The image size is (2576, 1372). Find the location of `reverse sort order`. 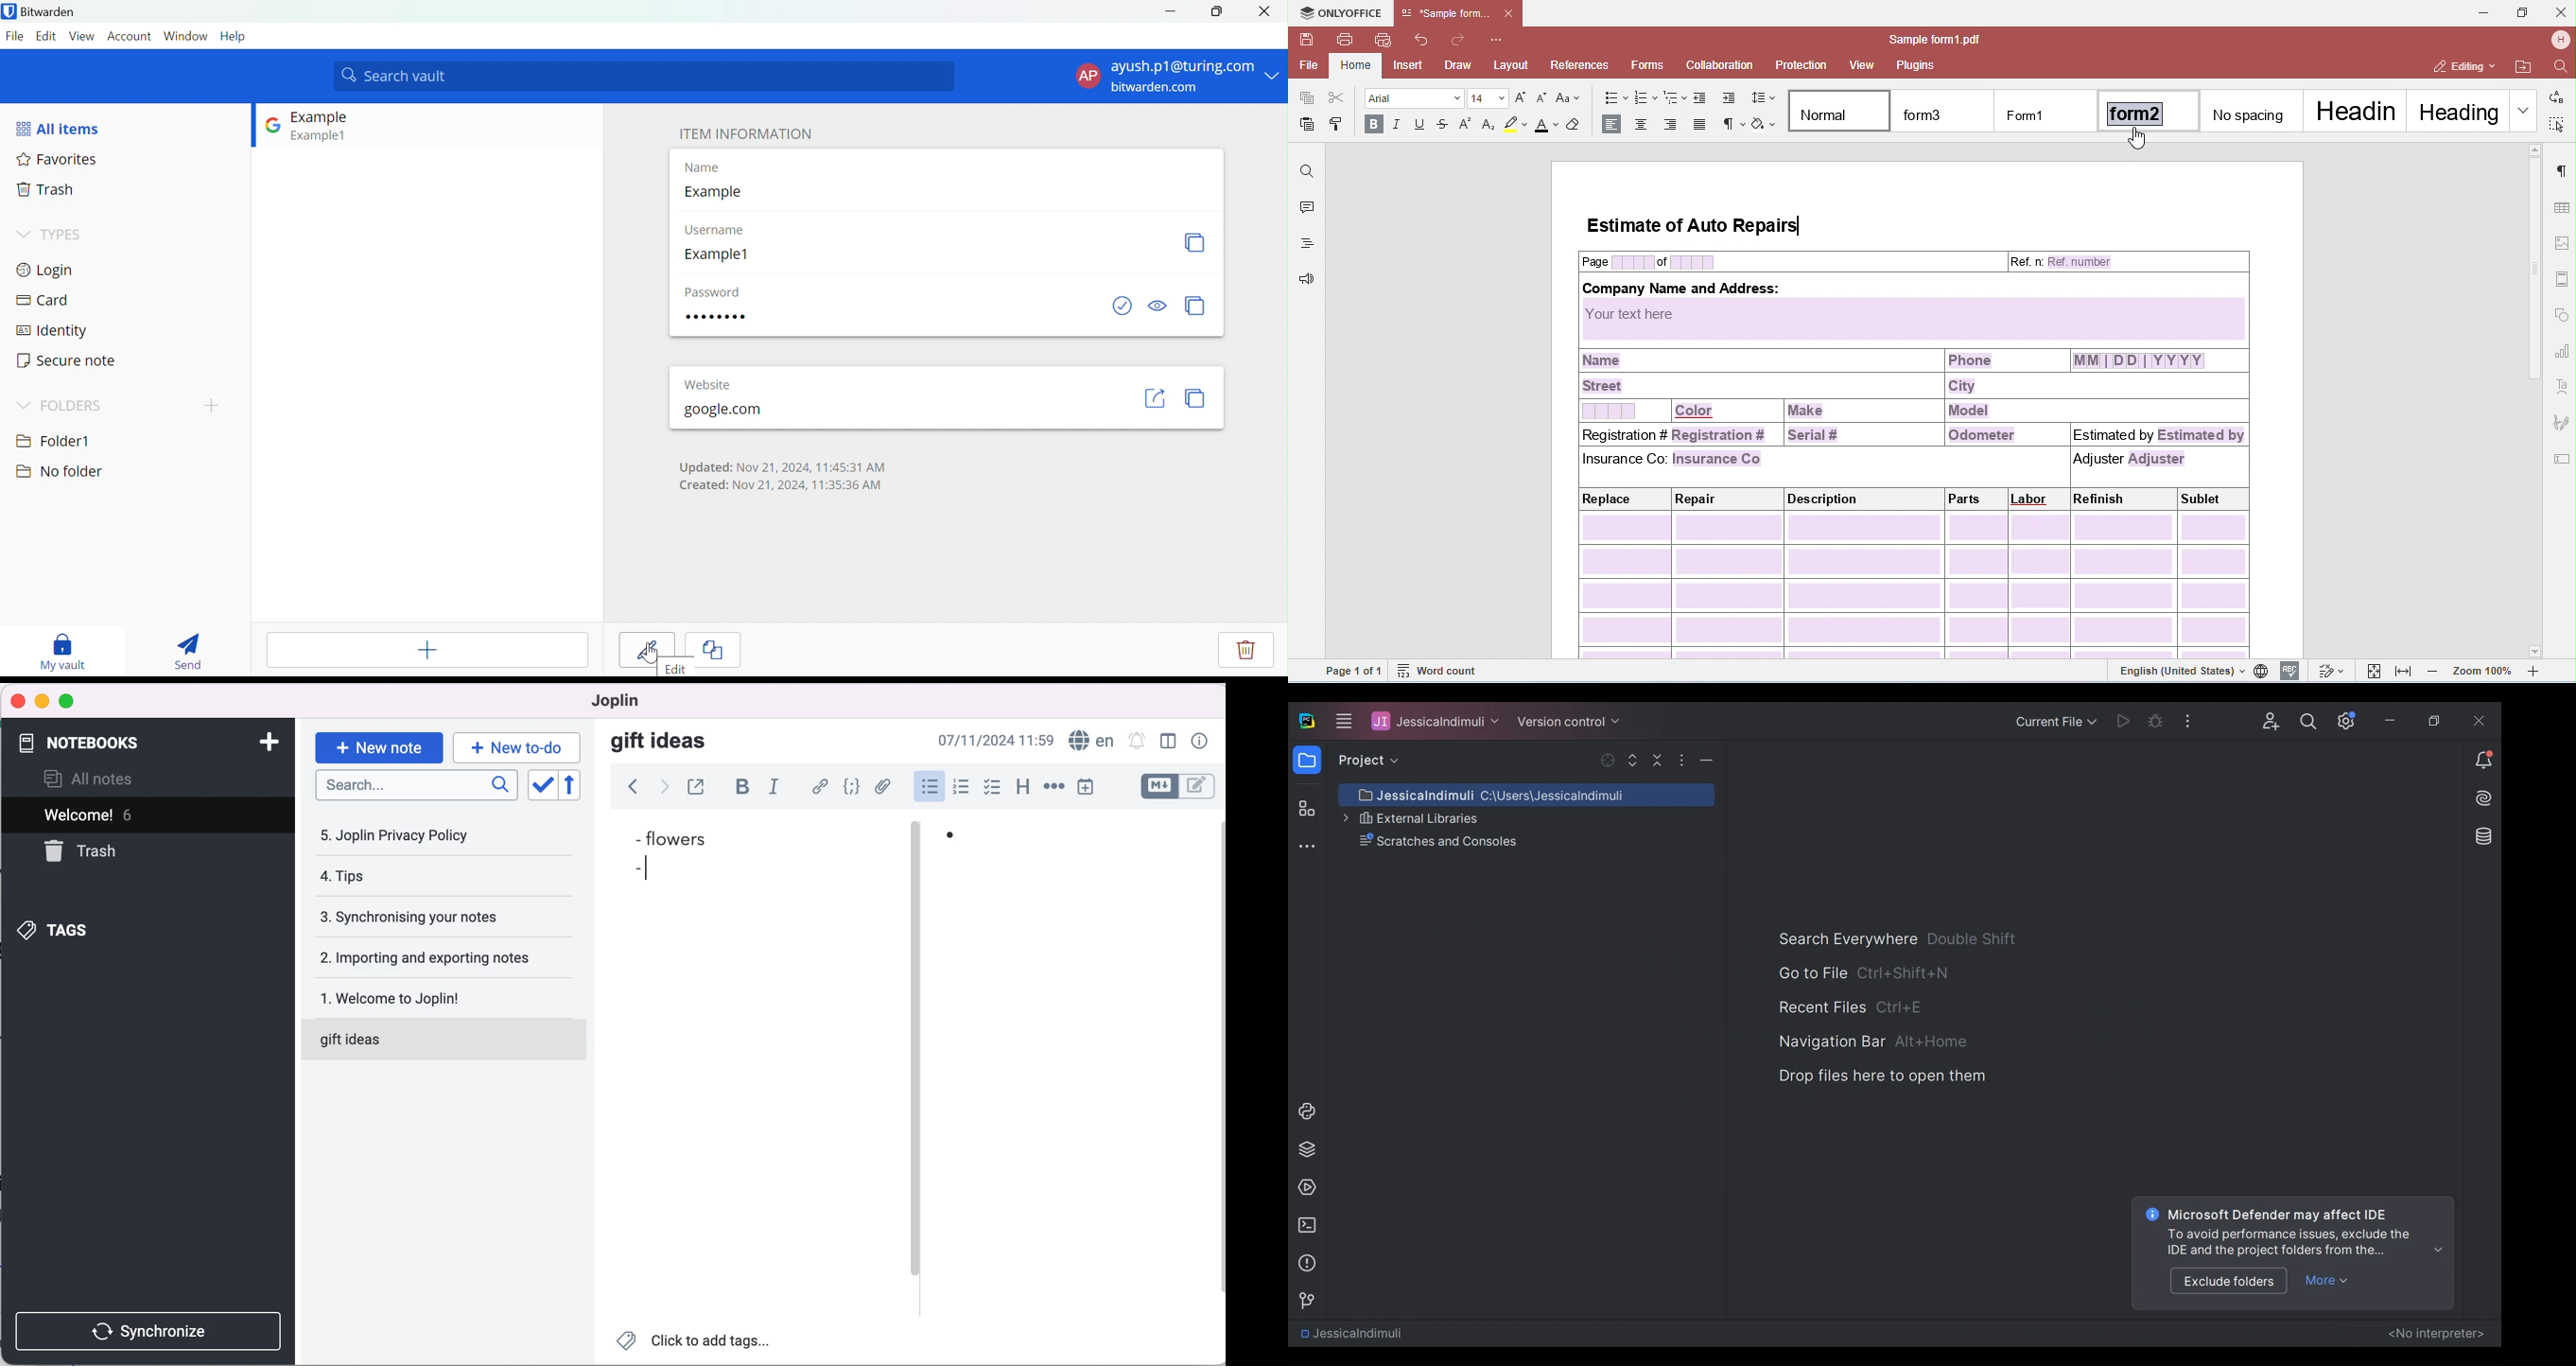

reverse sort order is located at coordinates (574, 786).